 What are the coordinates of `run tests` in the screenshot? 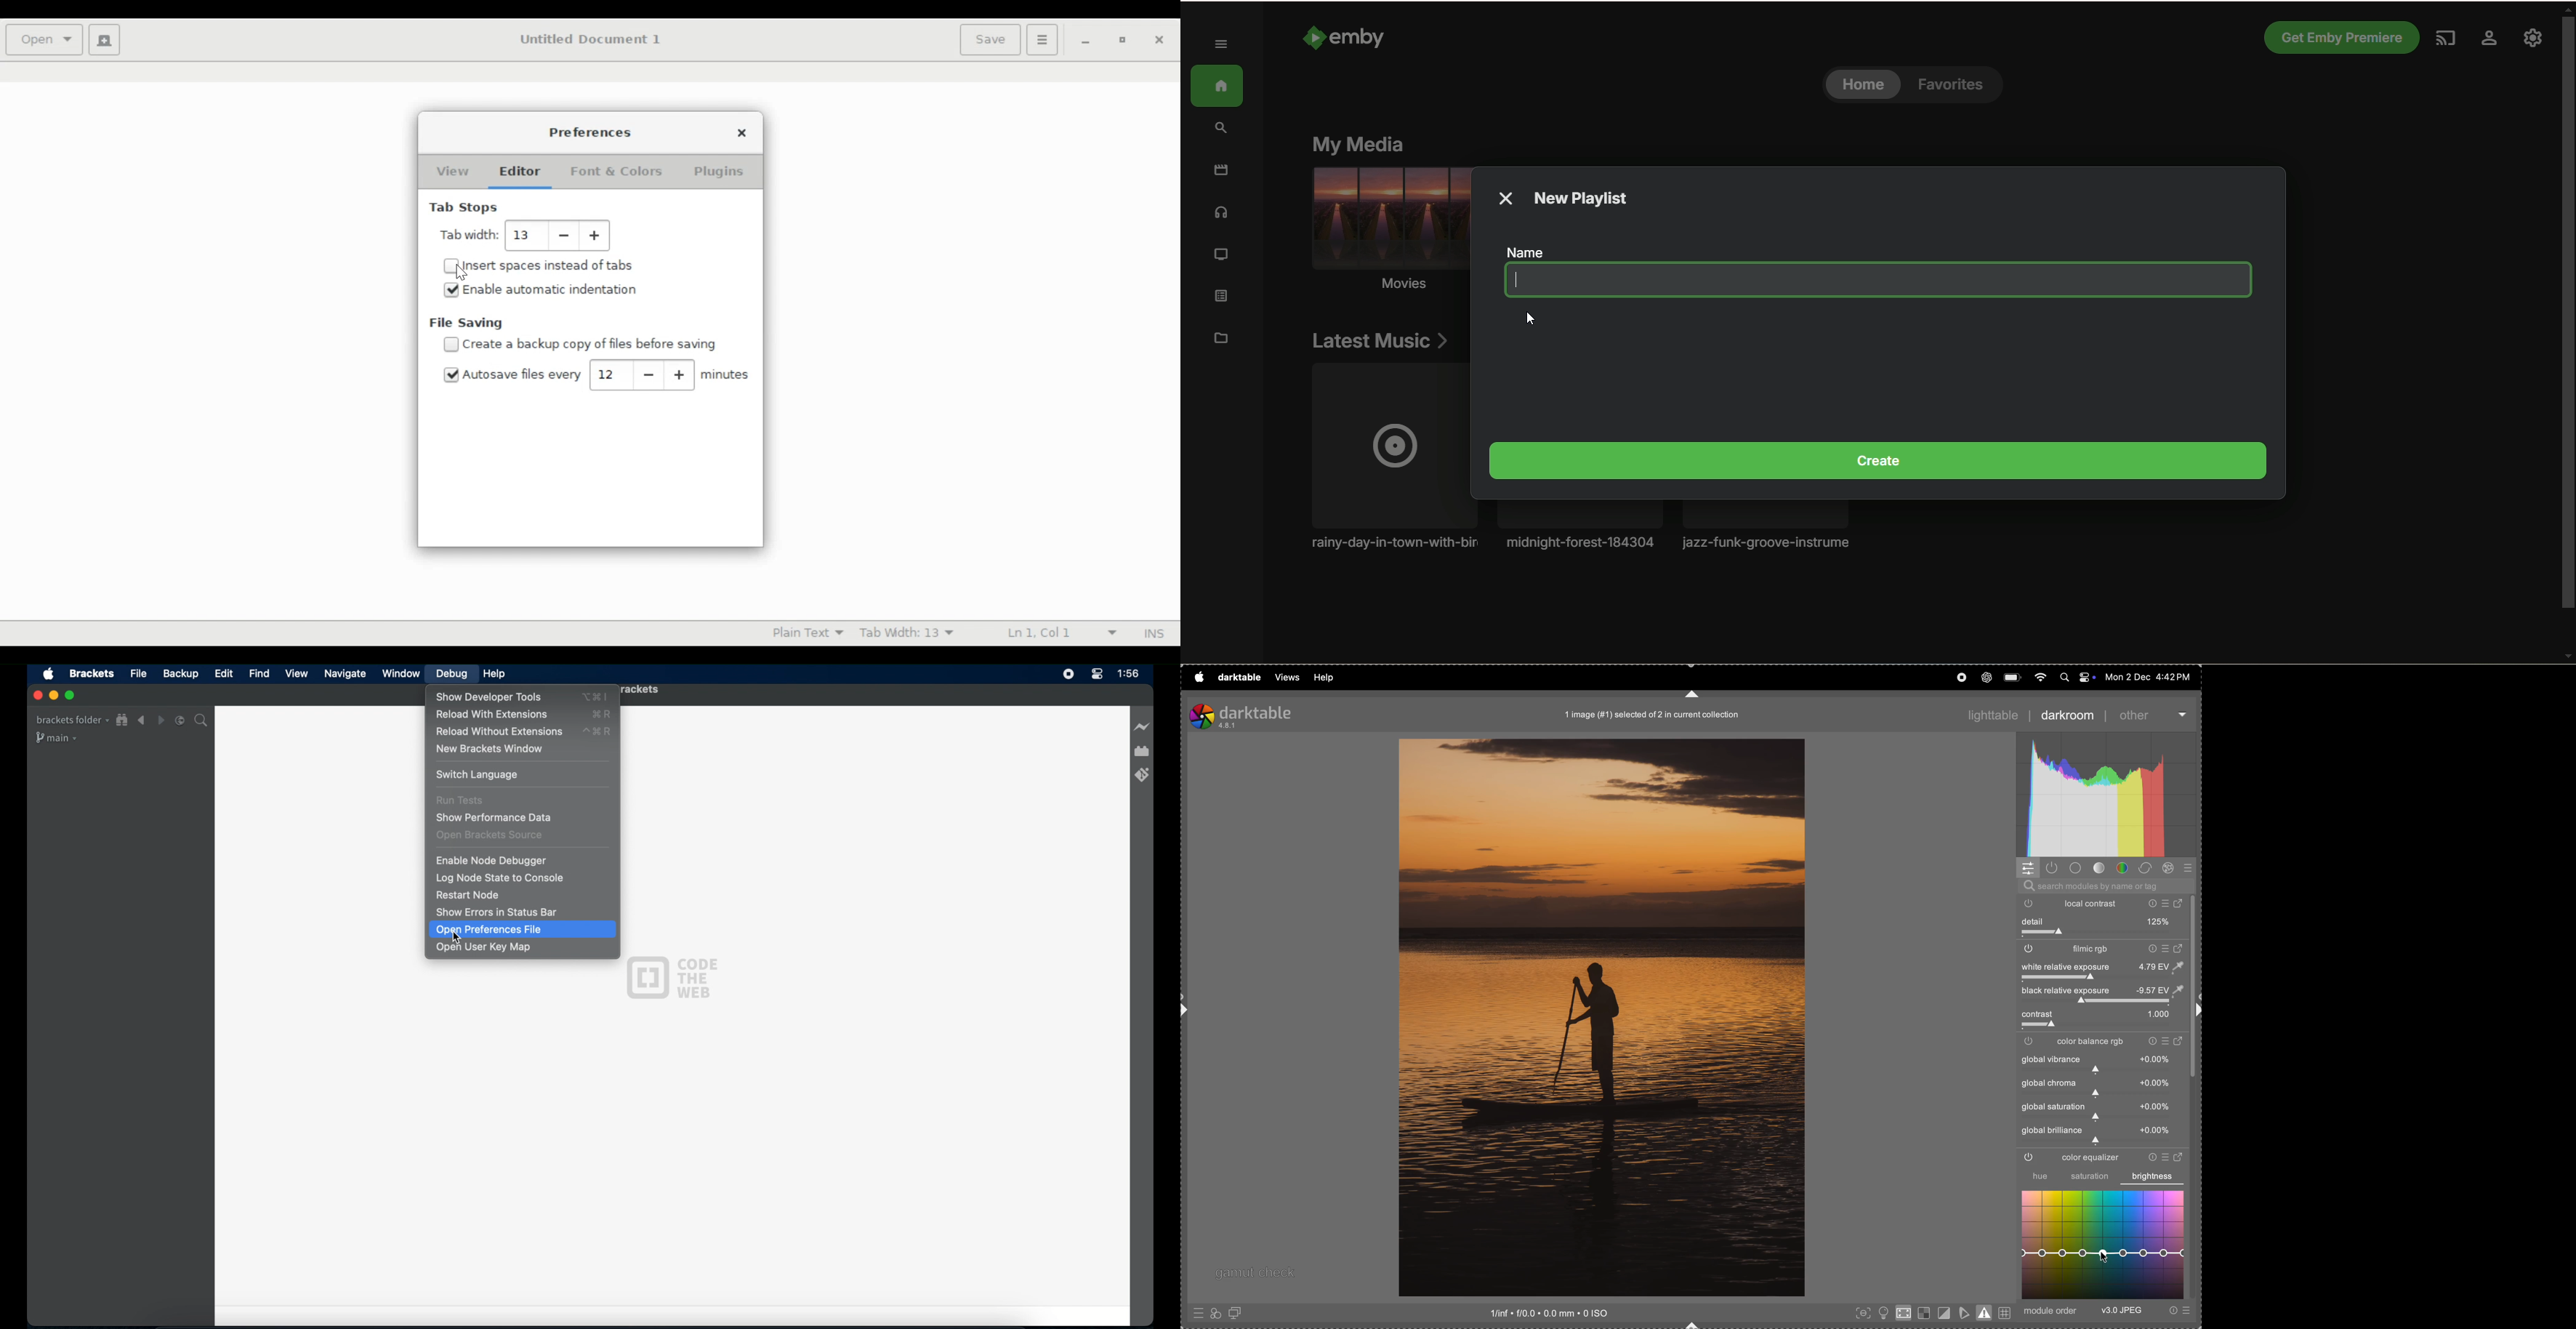 It's located at (461, 800).